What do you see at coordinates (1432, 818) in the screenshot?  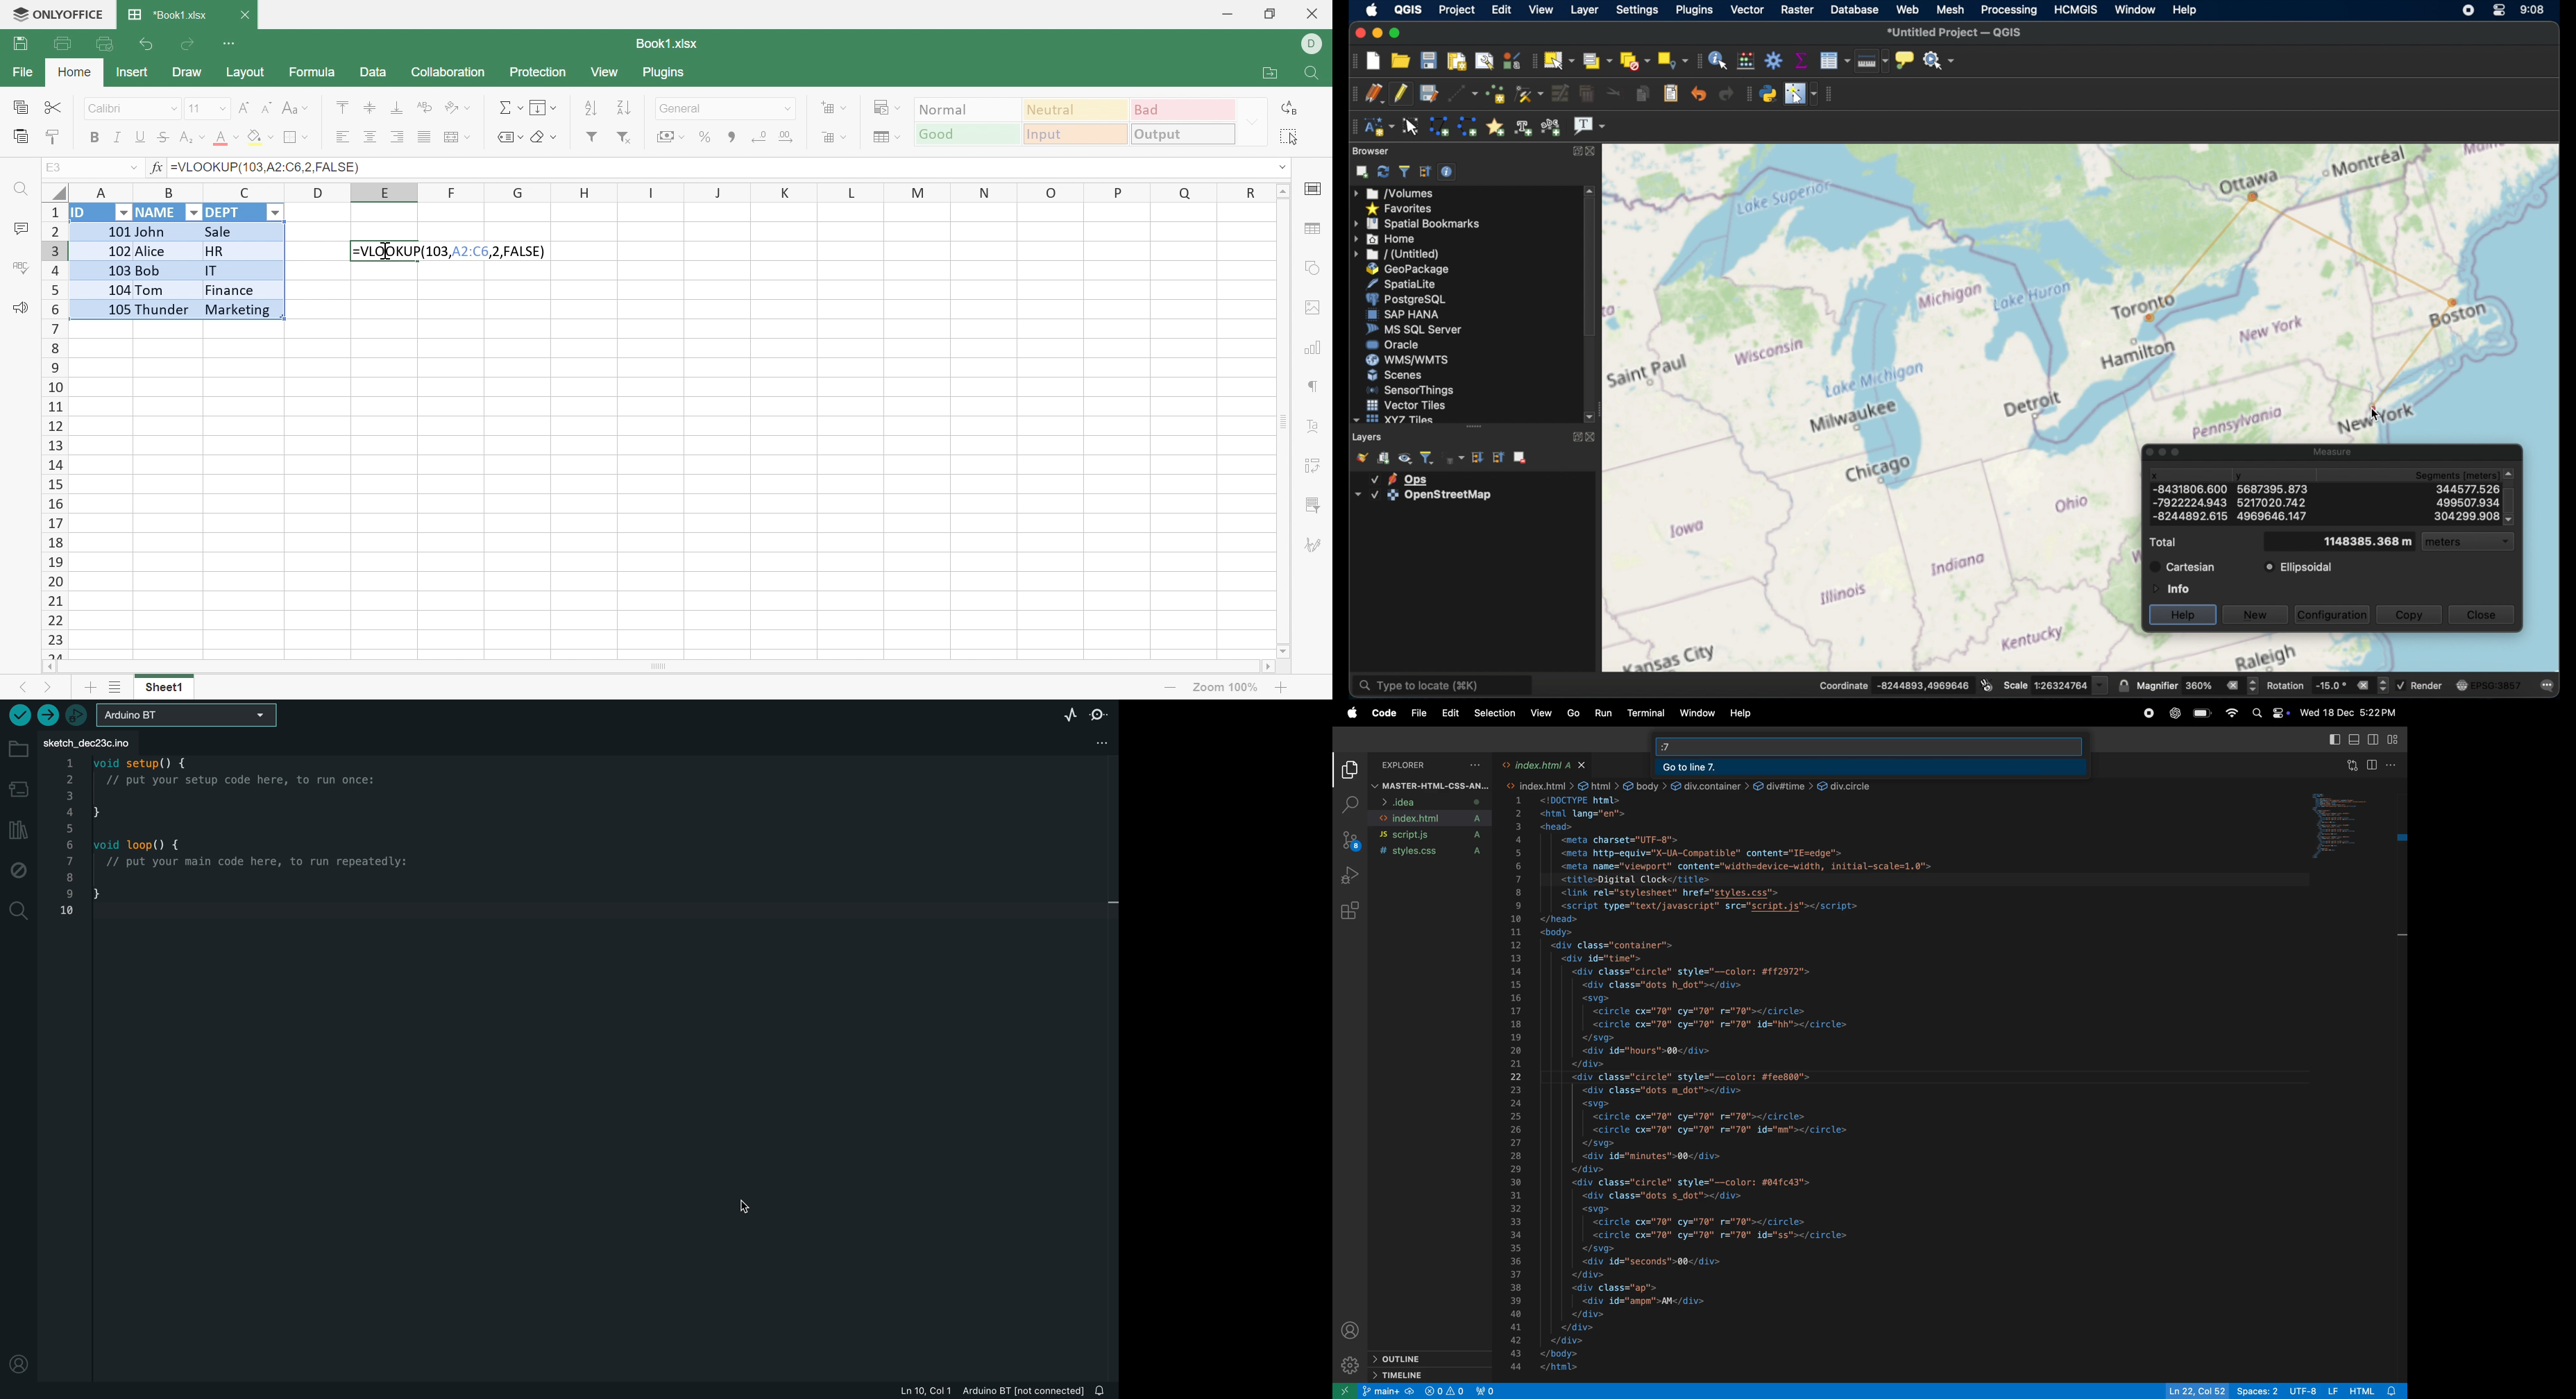 I see `index.html` at bounding box center [1432, 818].